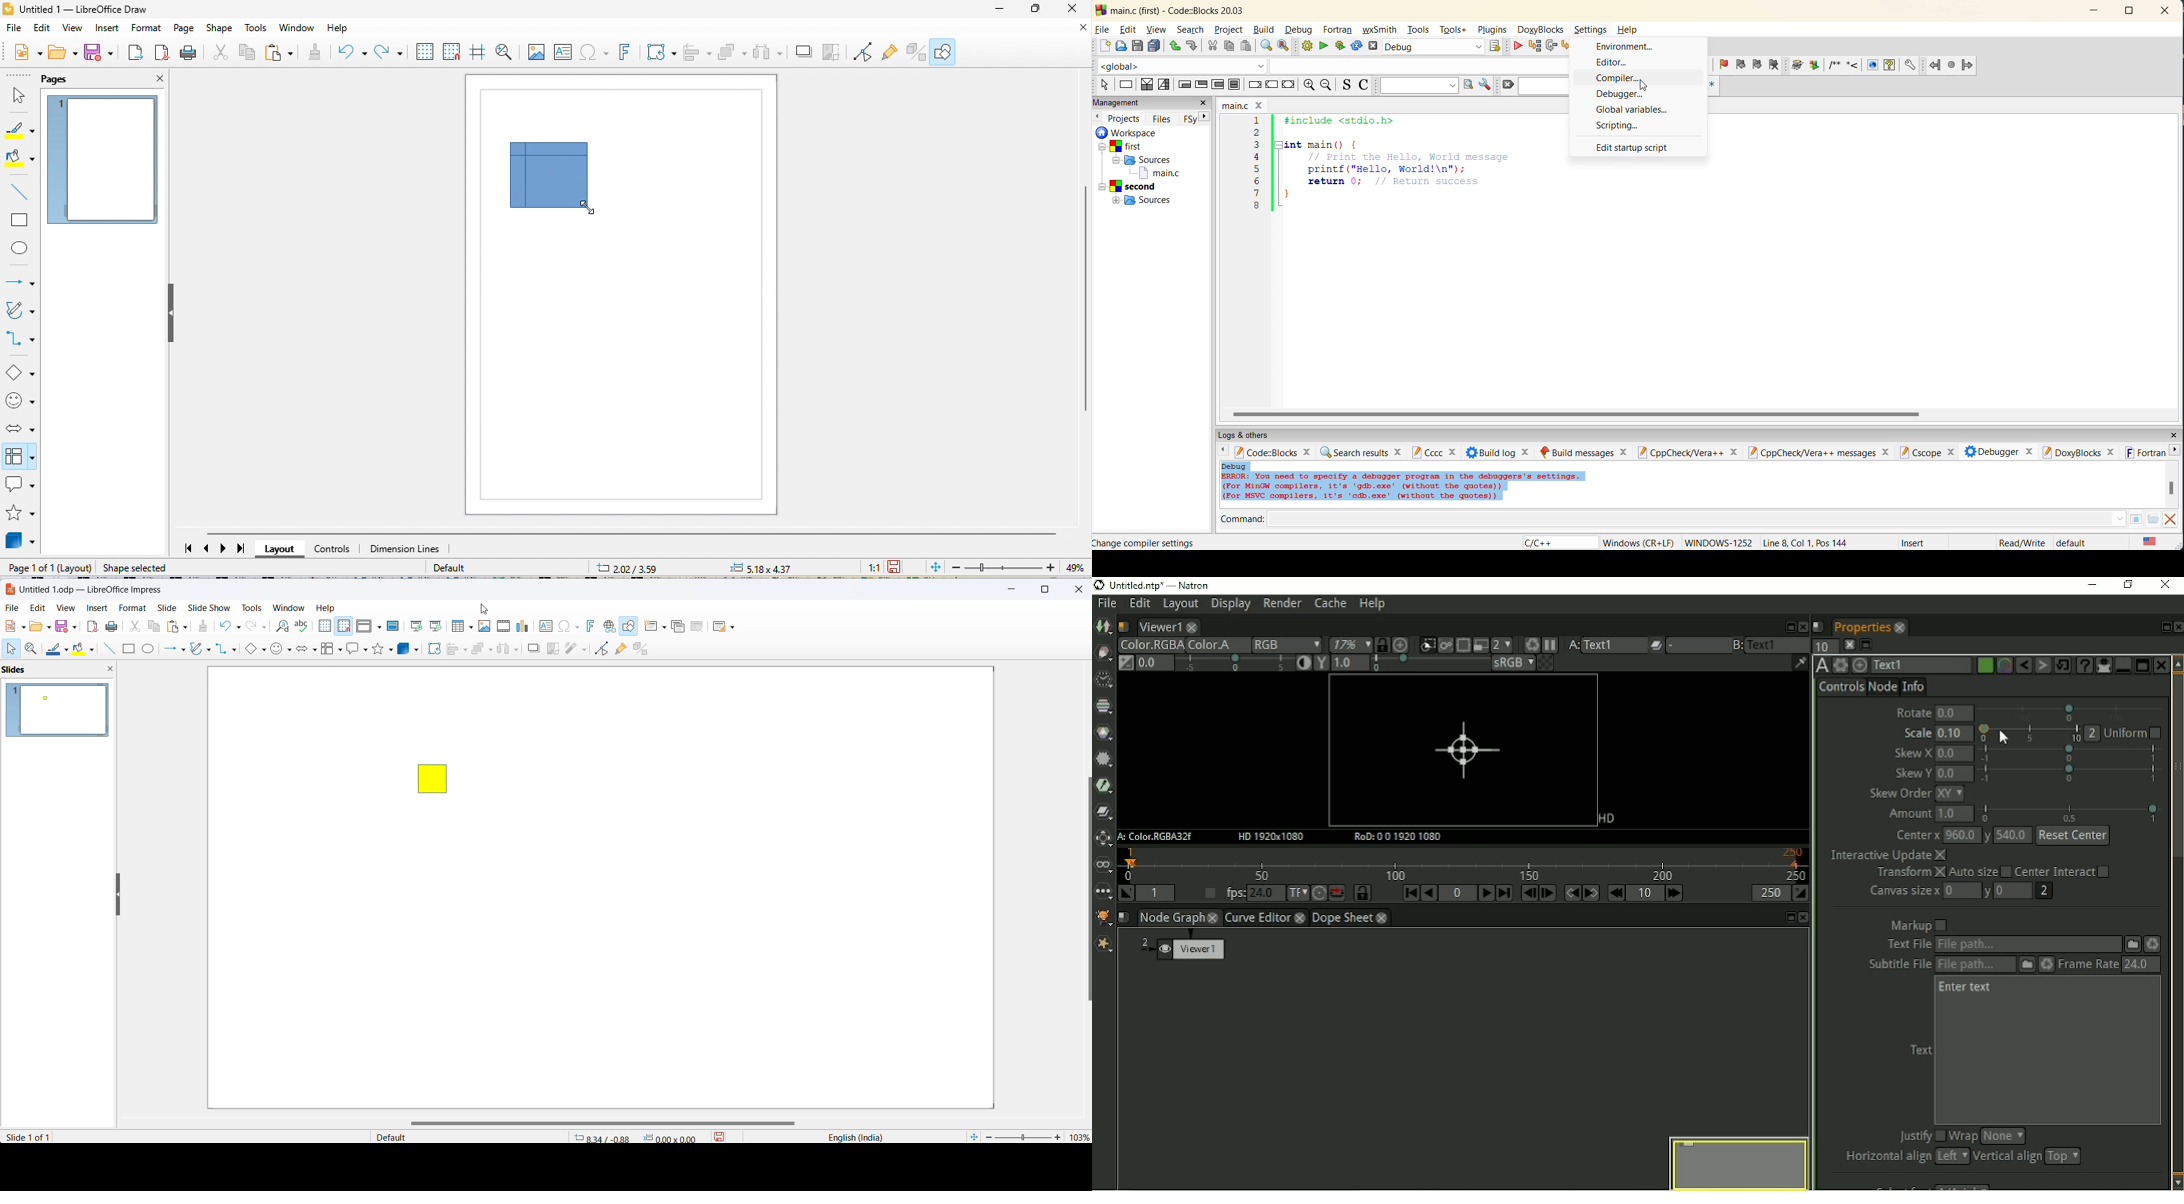  I want to click on text to search, so click(1418, 85).